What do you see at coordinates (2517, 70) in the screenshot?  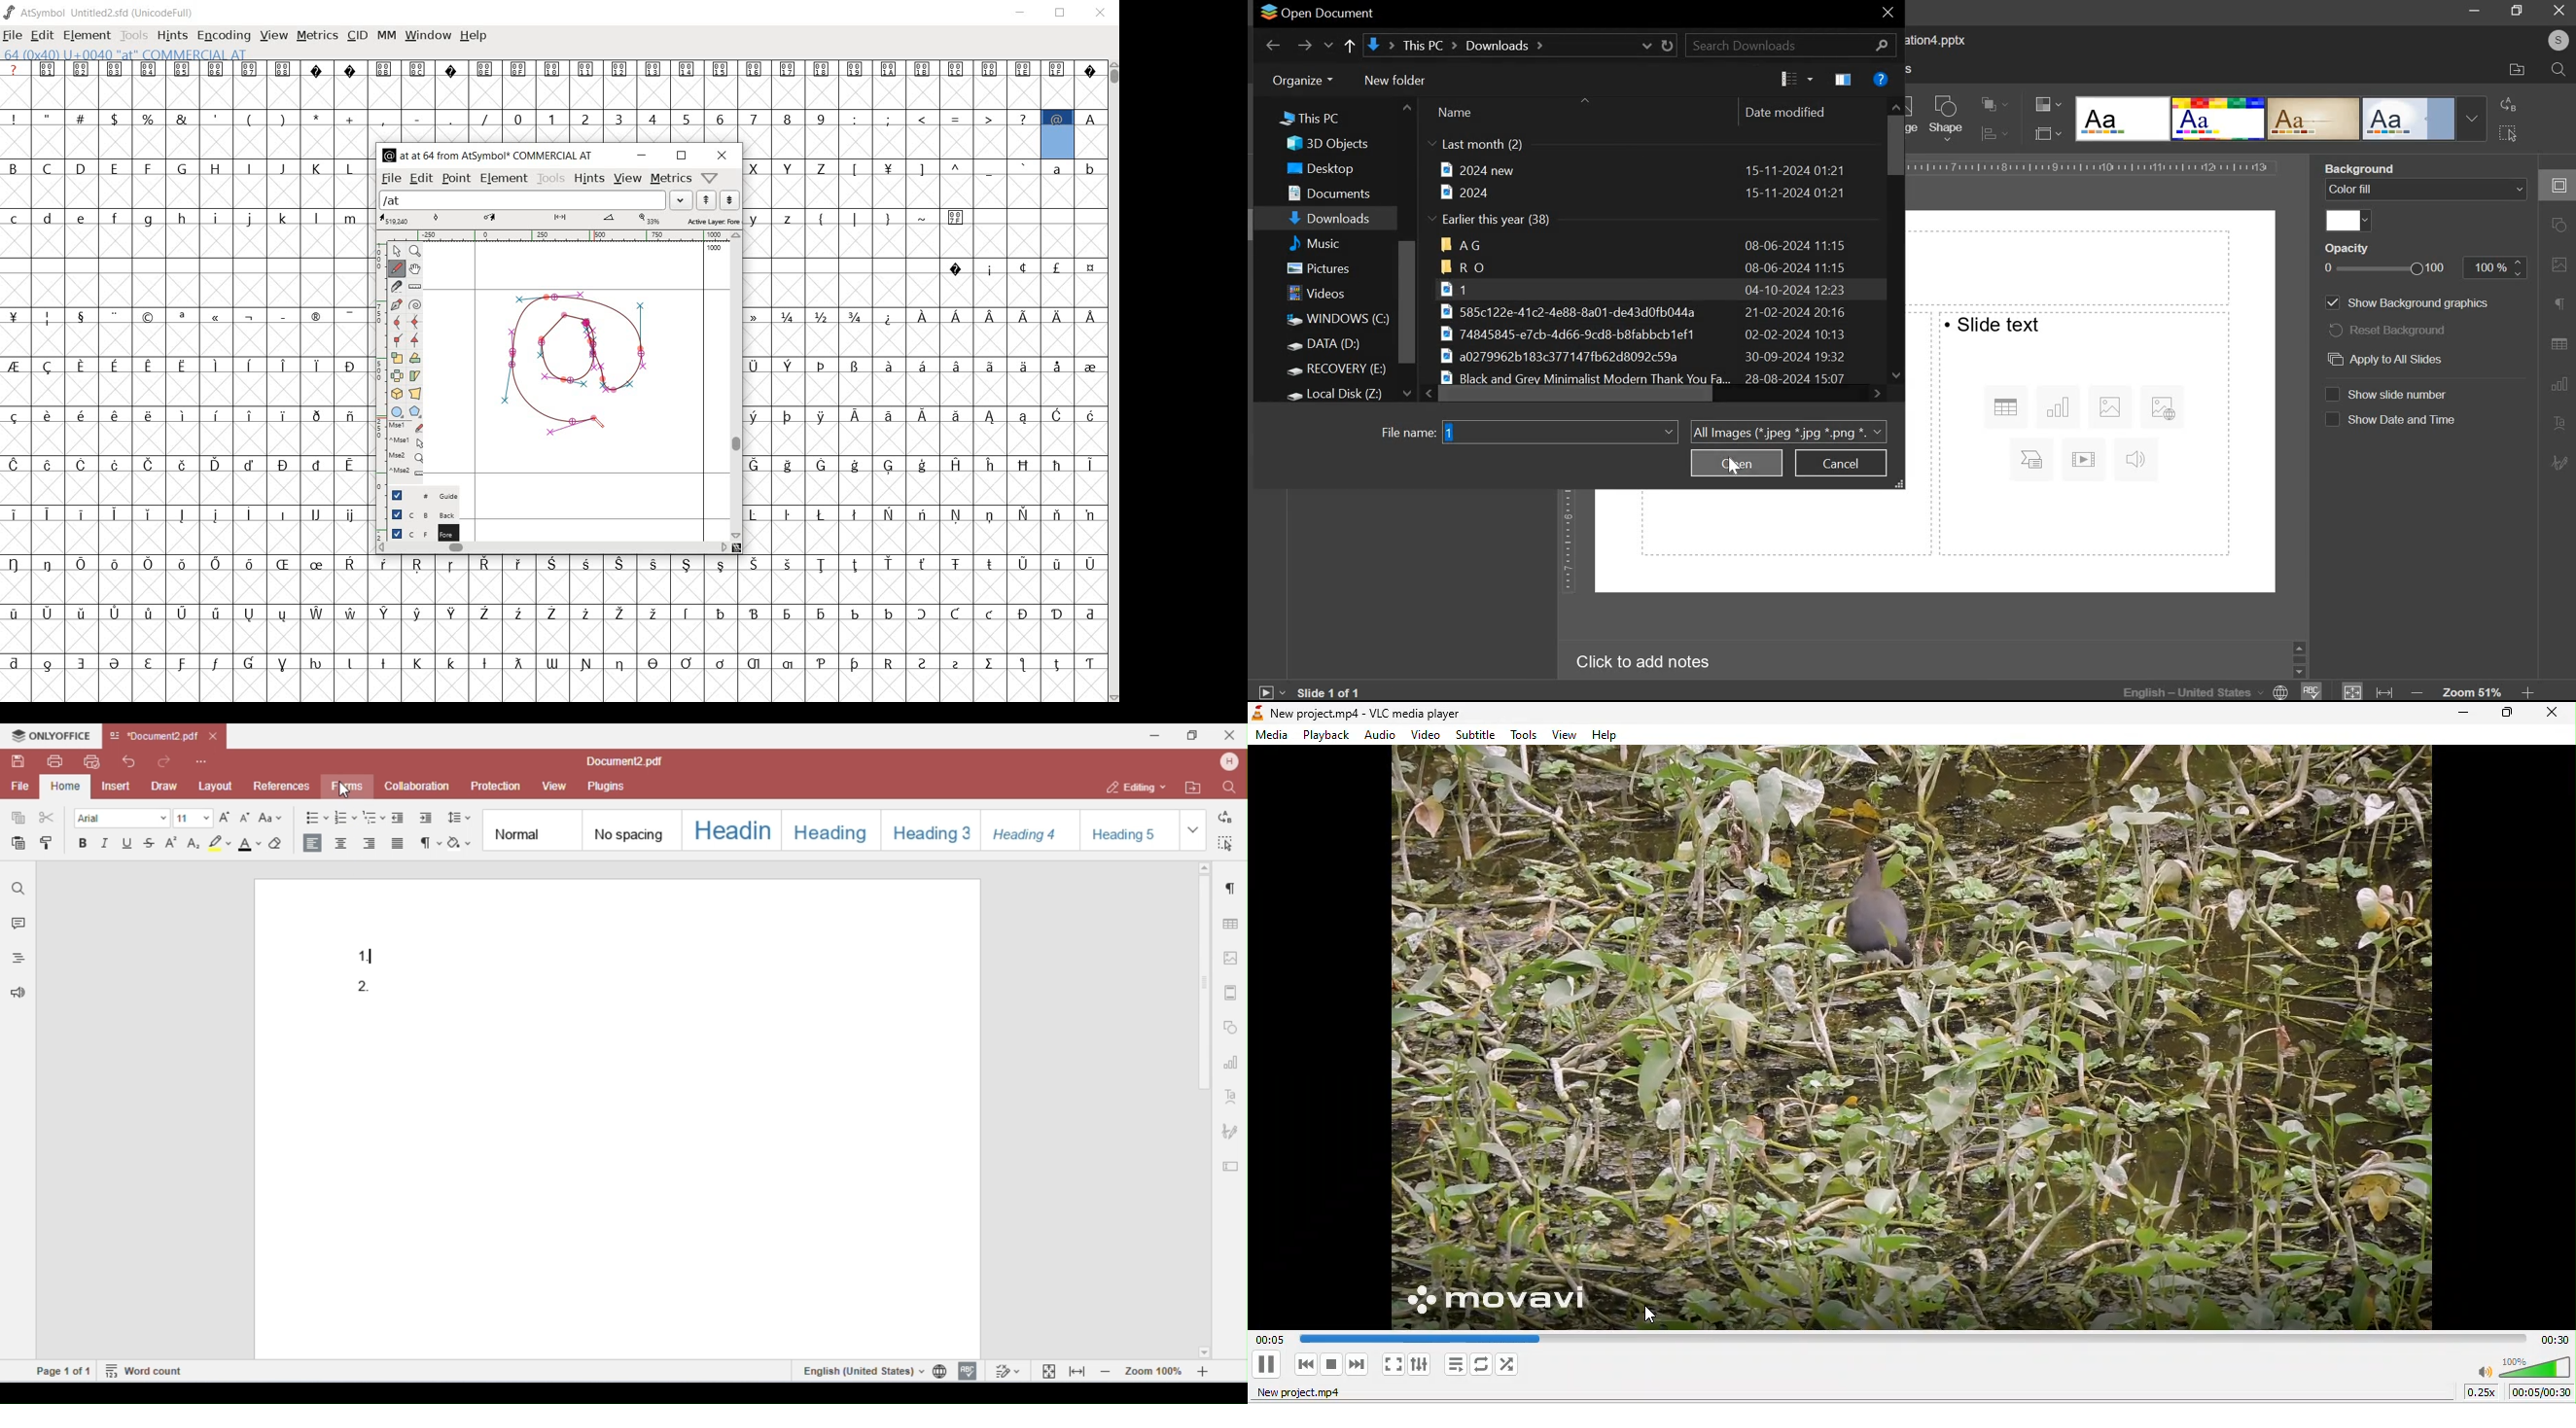 I see `file location` at bounding box center [2517, 70].